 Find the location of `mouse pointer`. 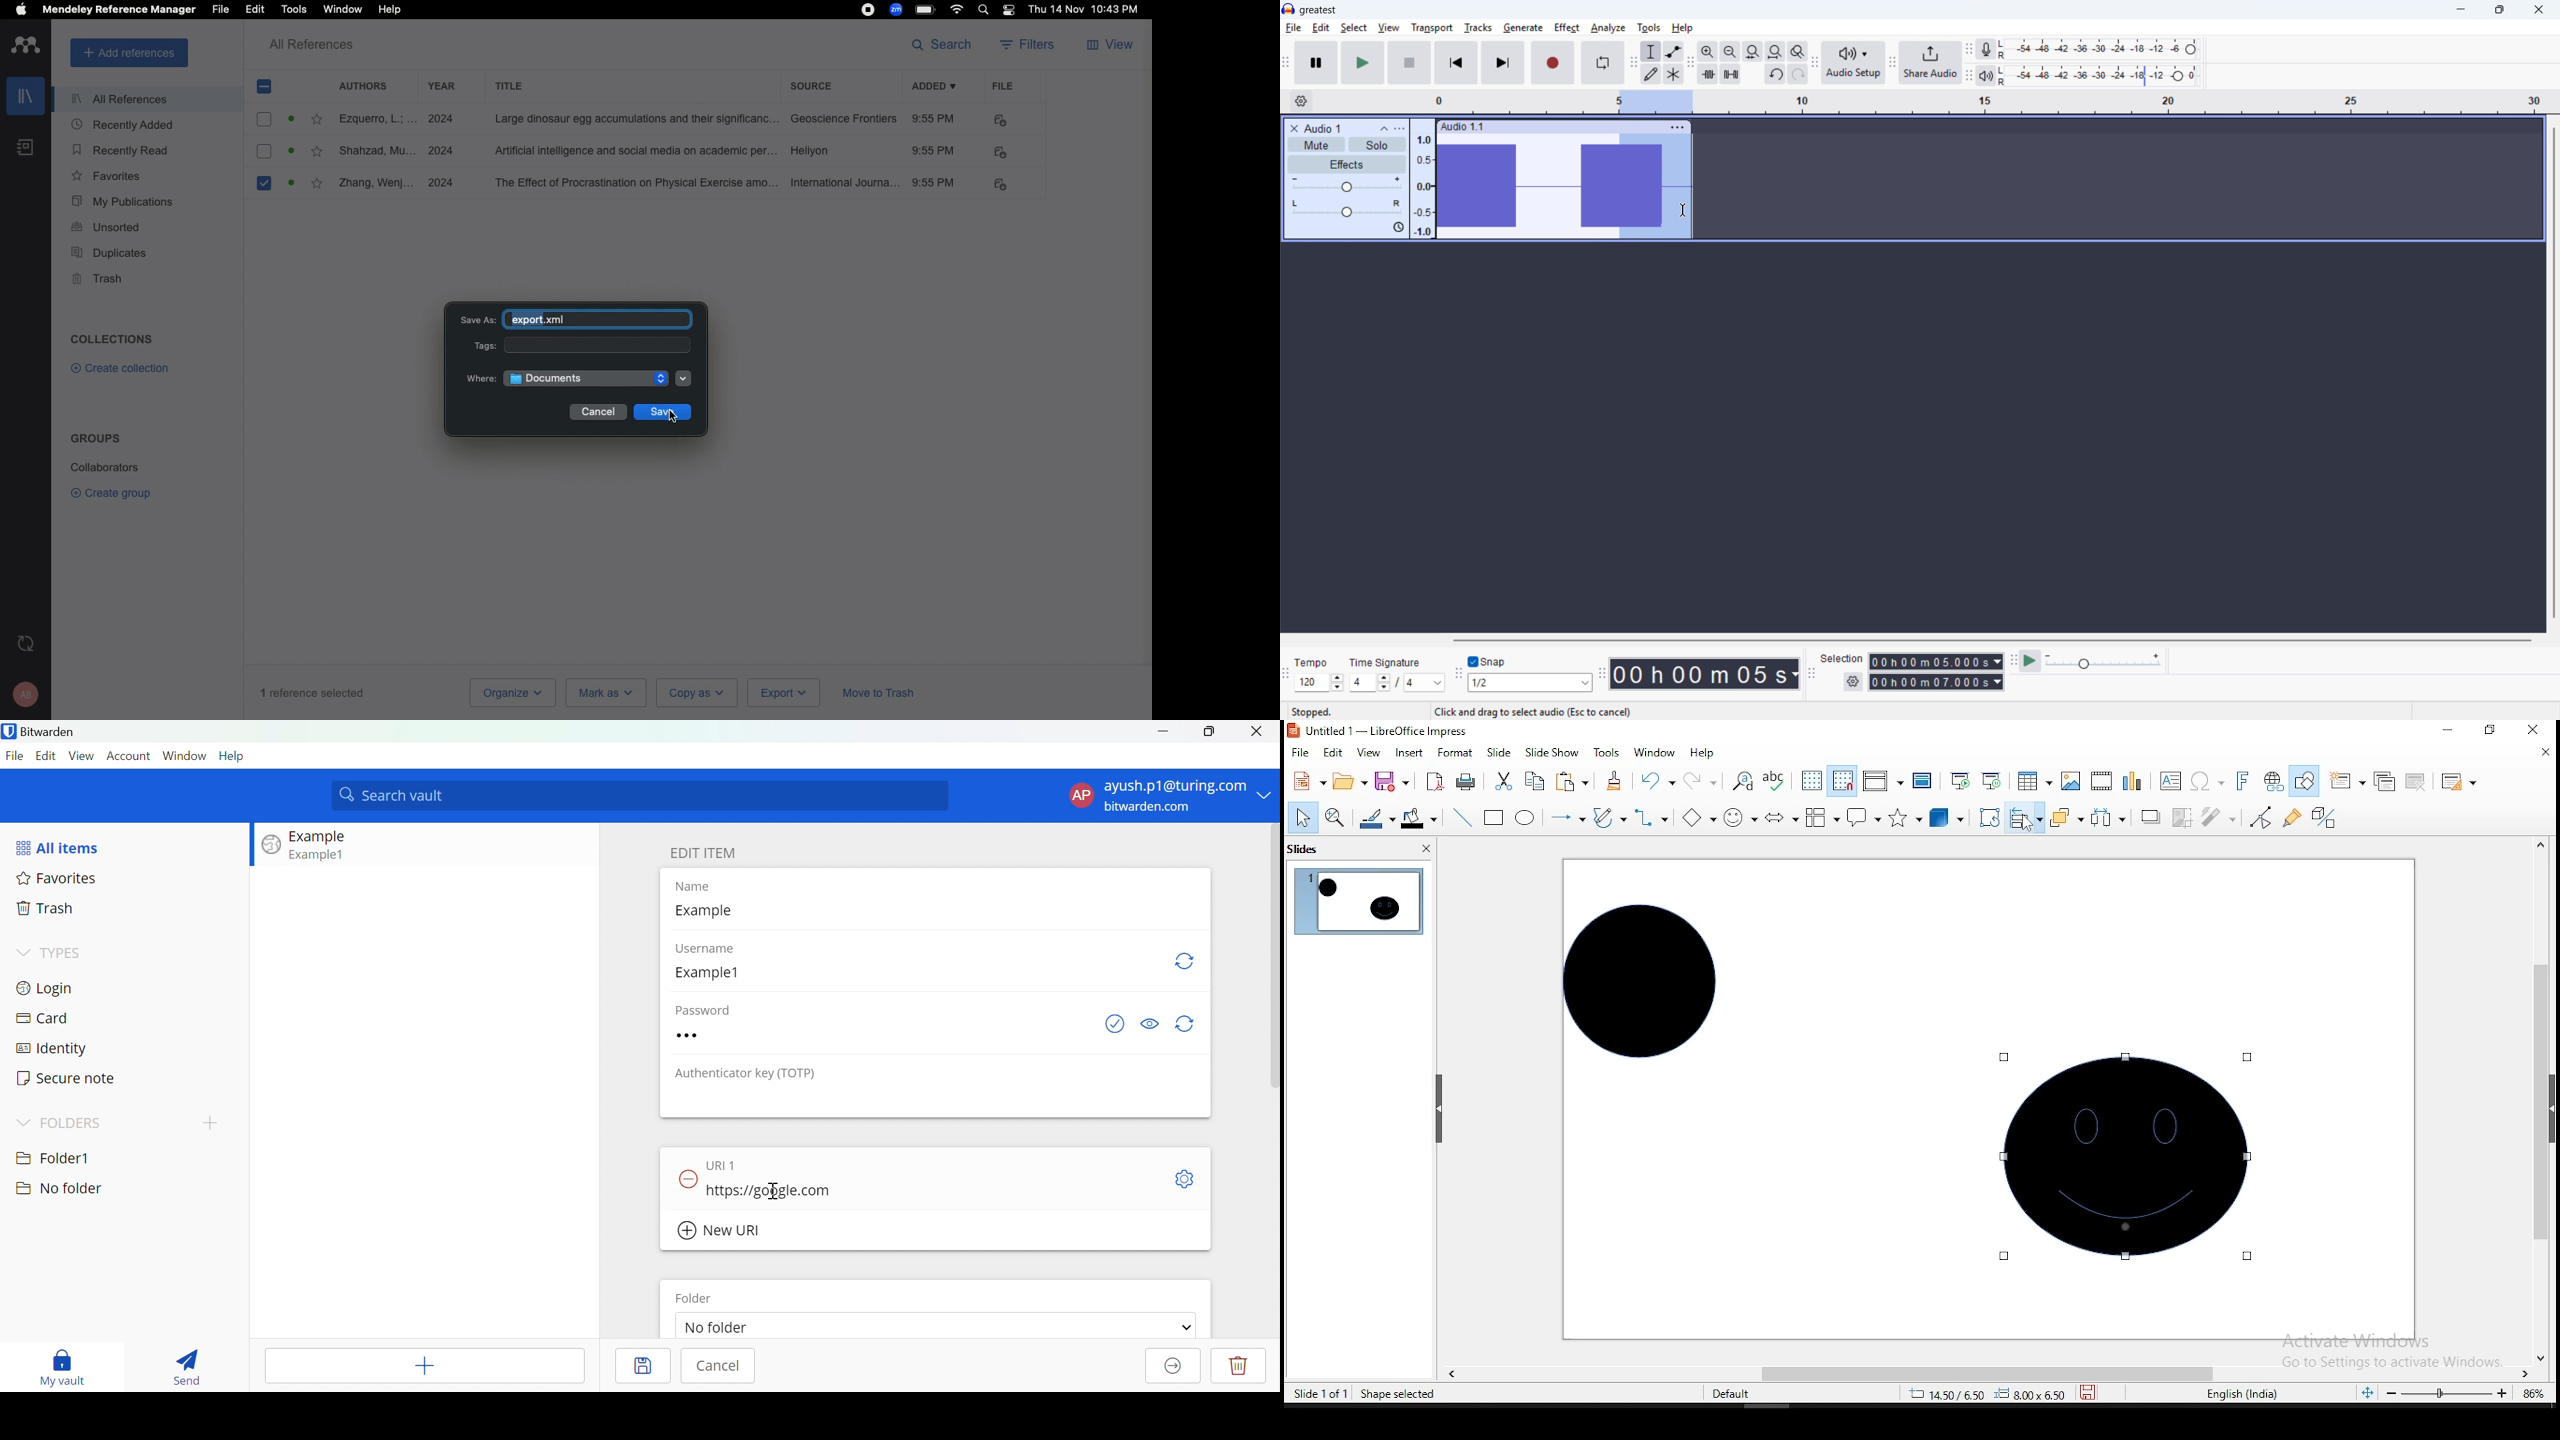

mouse pointer is located at coordinates (2029, 824).